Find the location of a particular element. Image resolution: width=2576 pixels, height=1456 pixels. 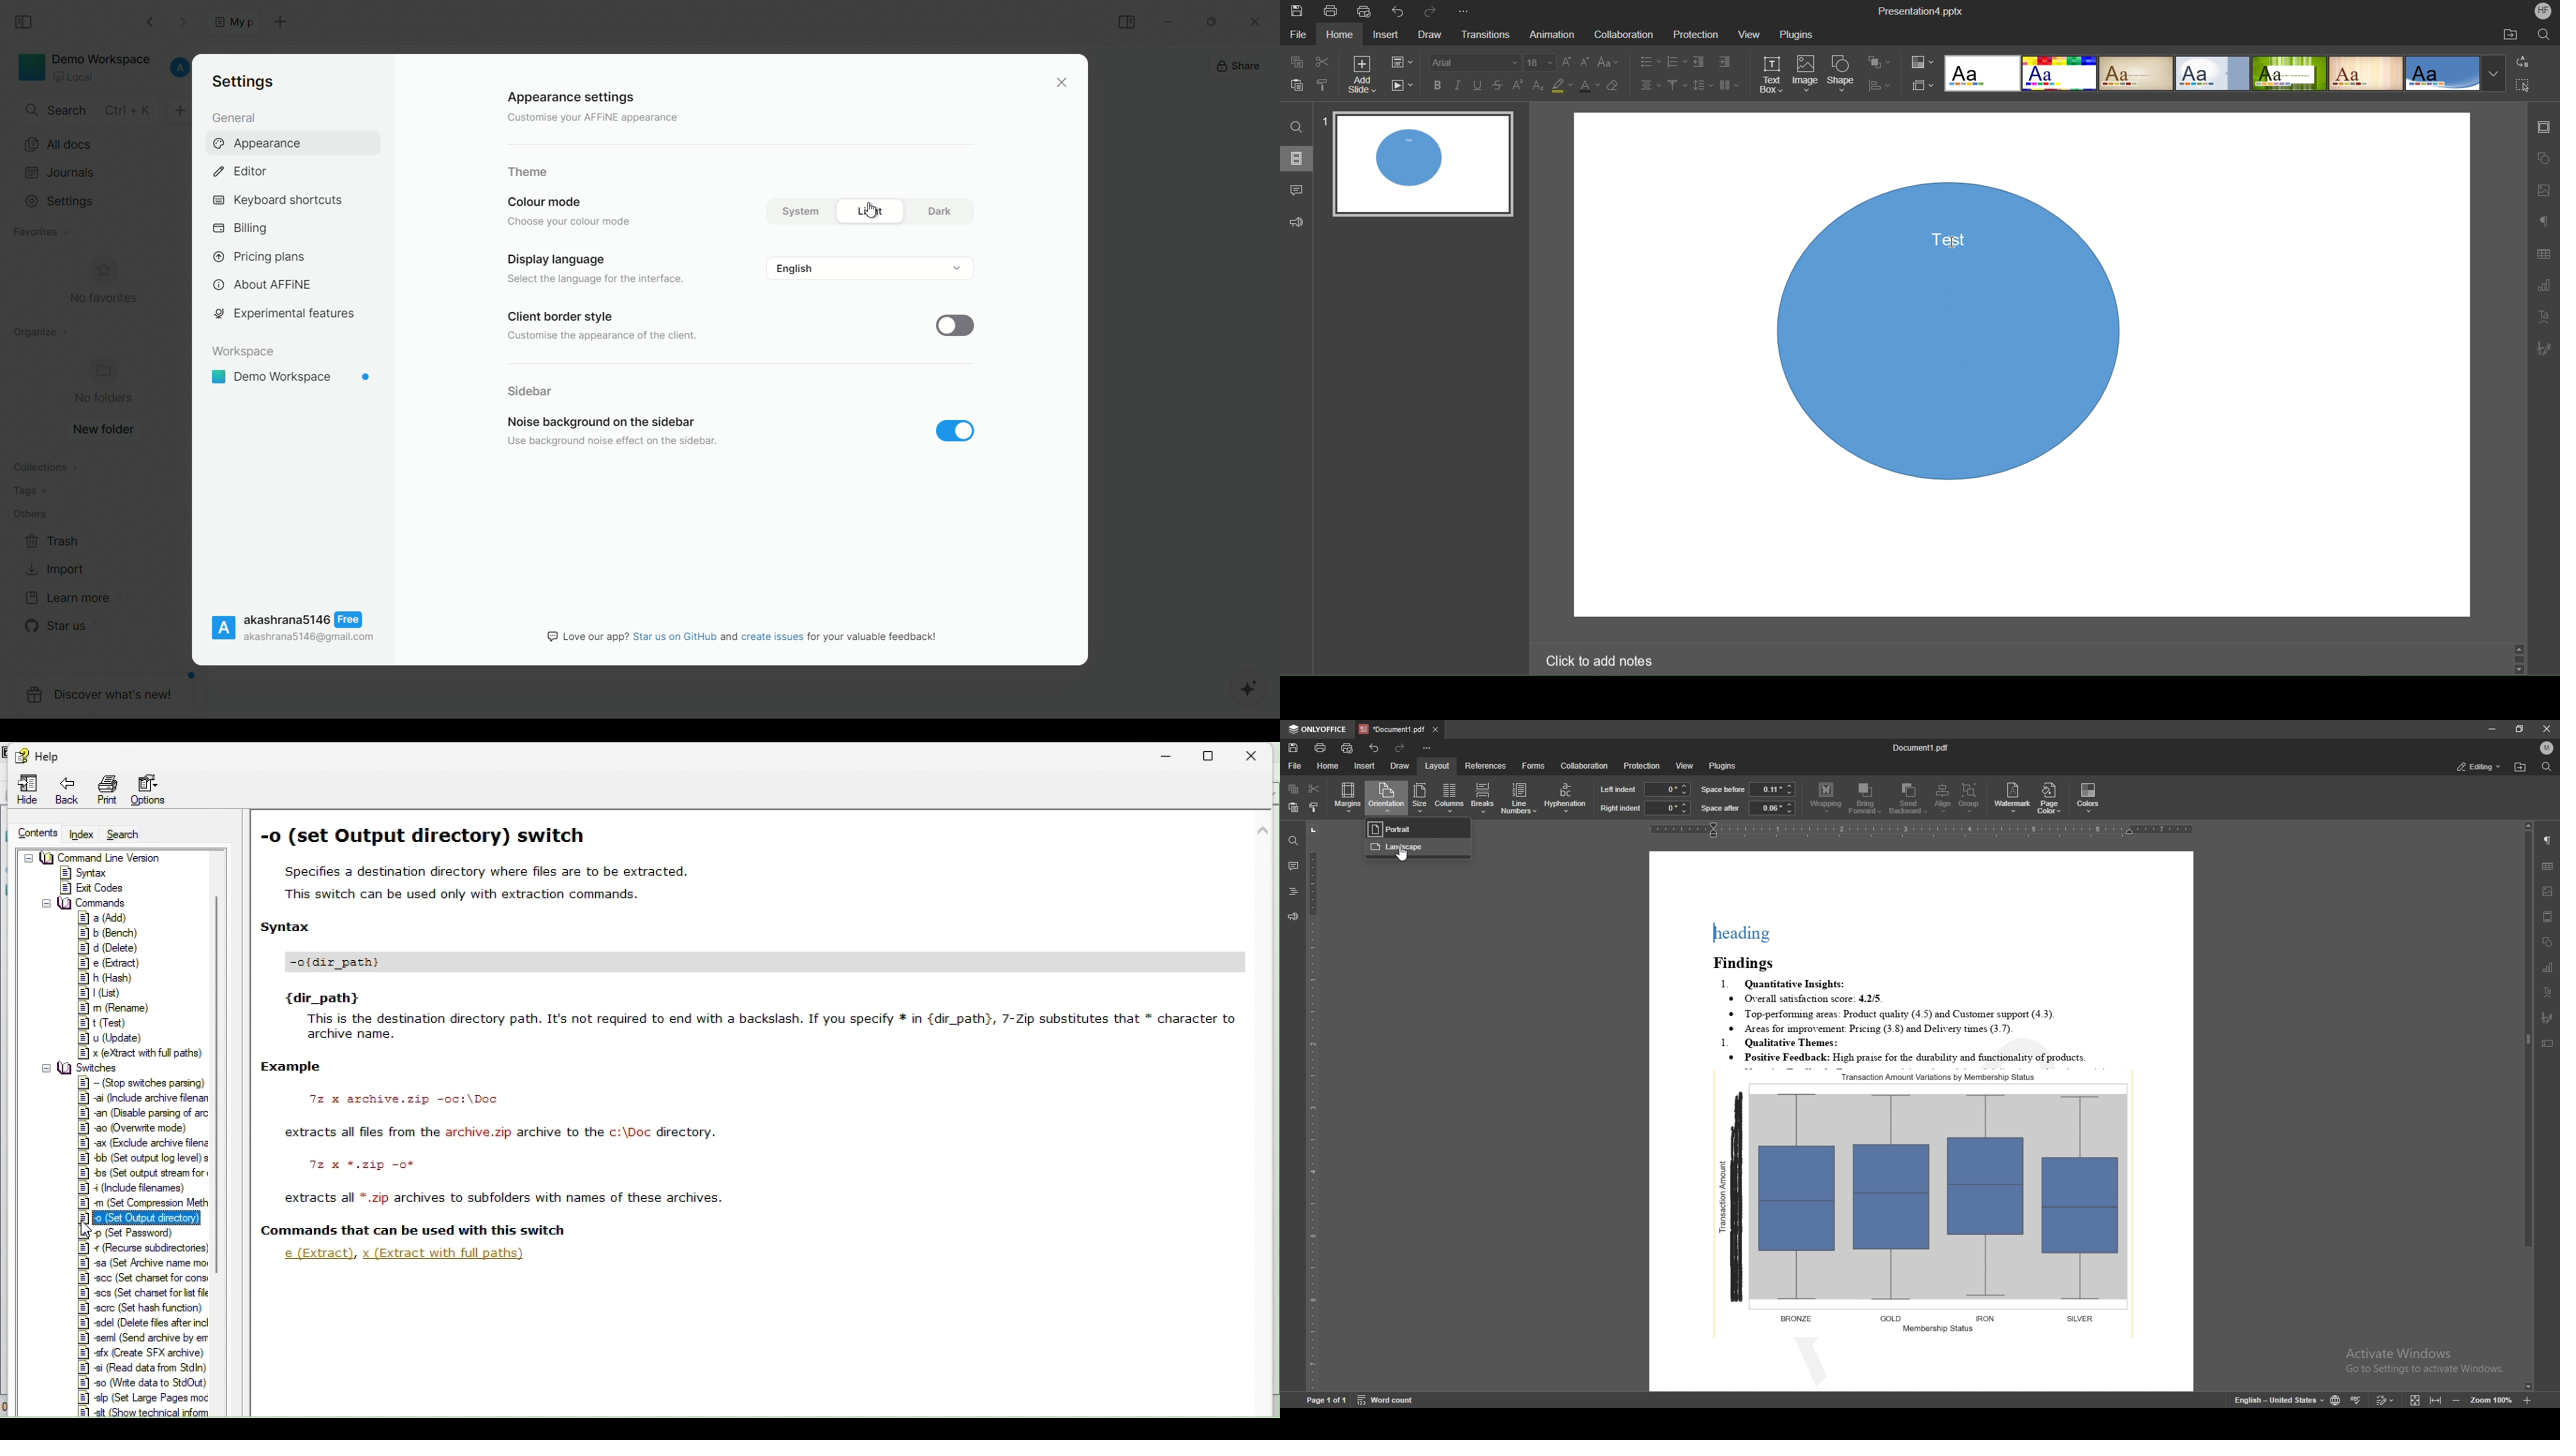

Commands is located at coordinates (83, 901).